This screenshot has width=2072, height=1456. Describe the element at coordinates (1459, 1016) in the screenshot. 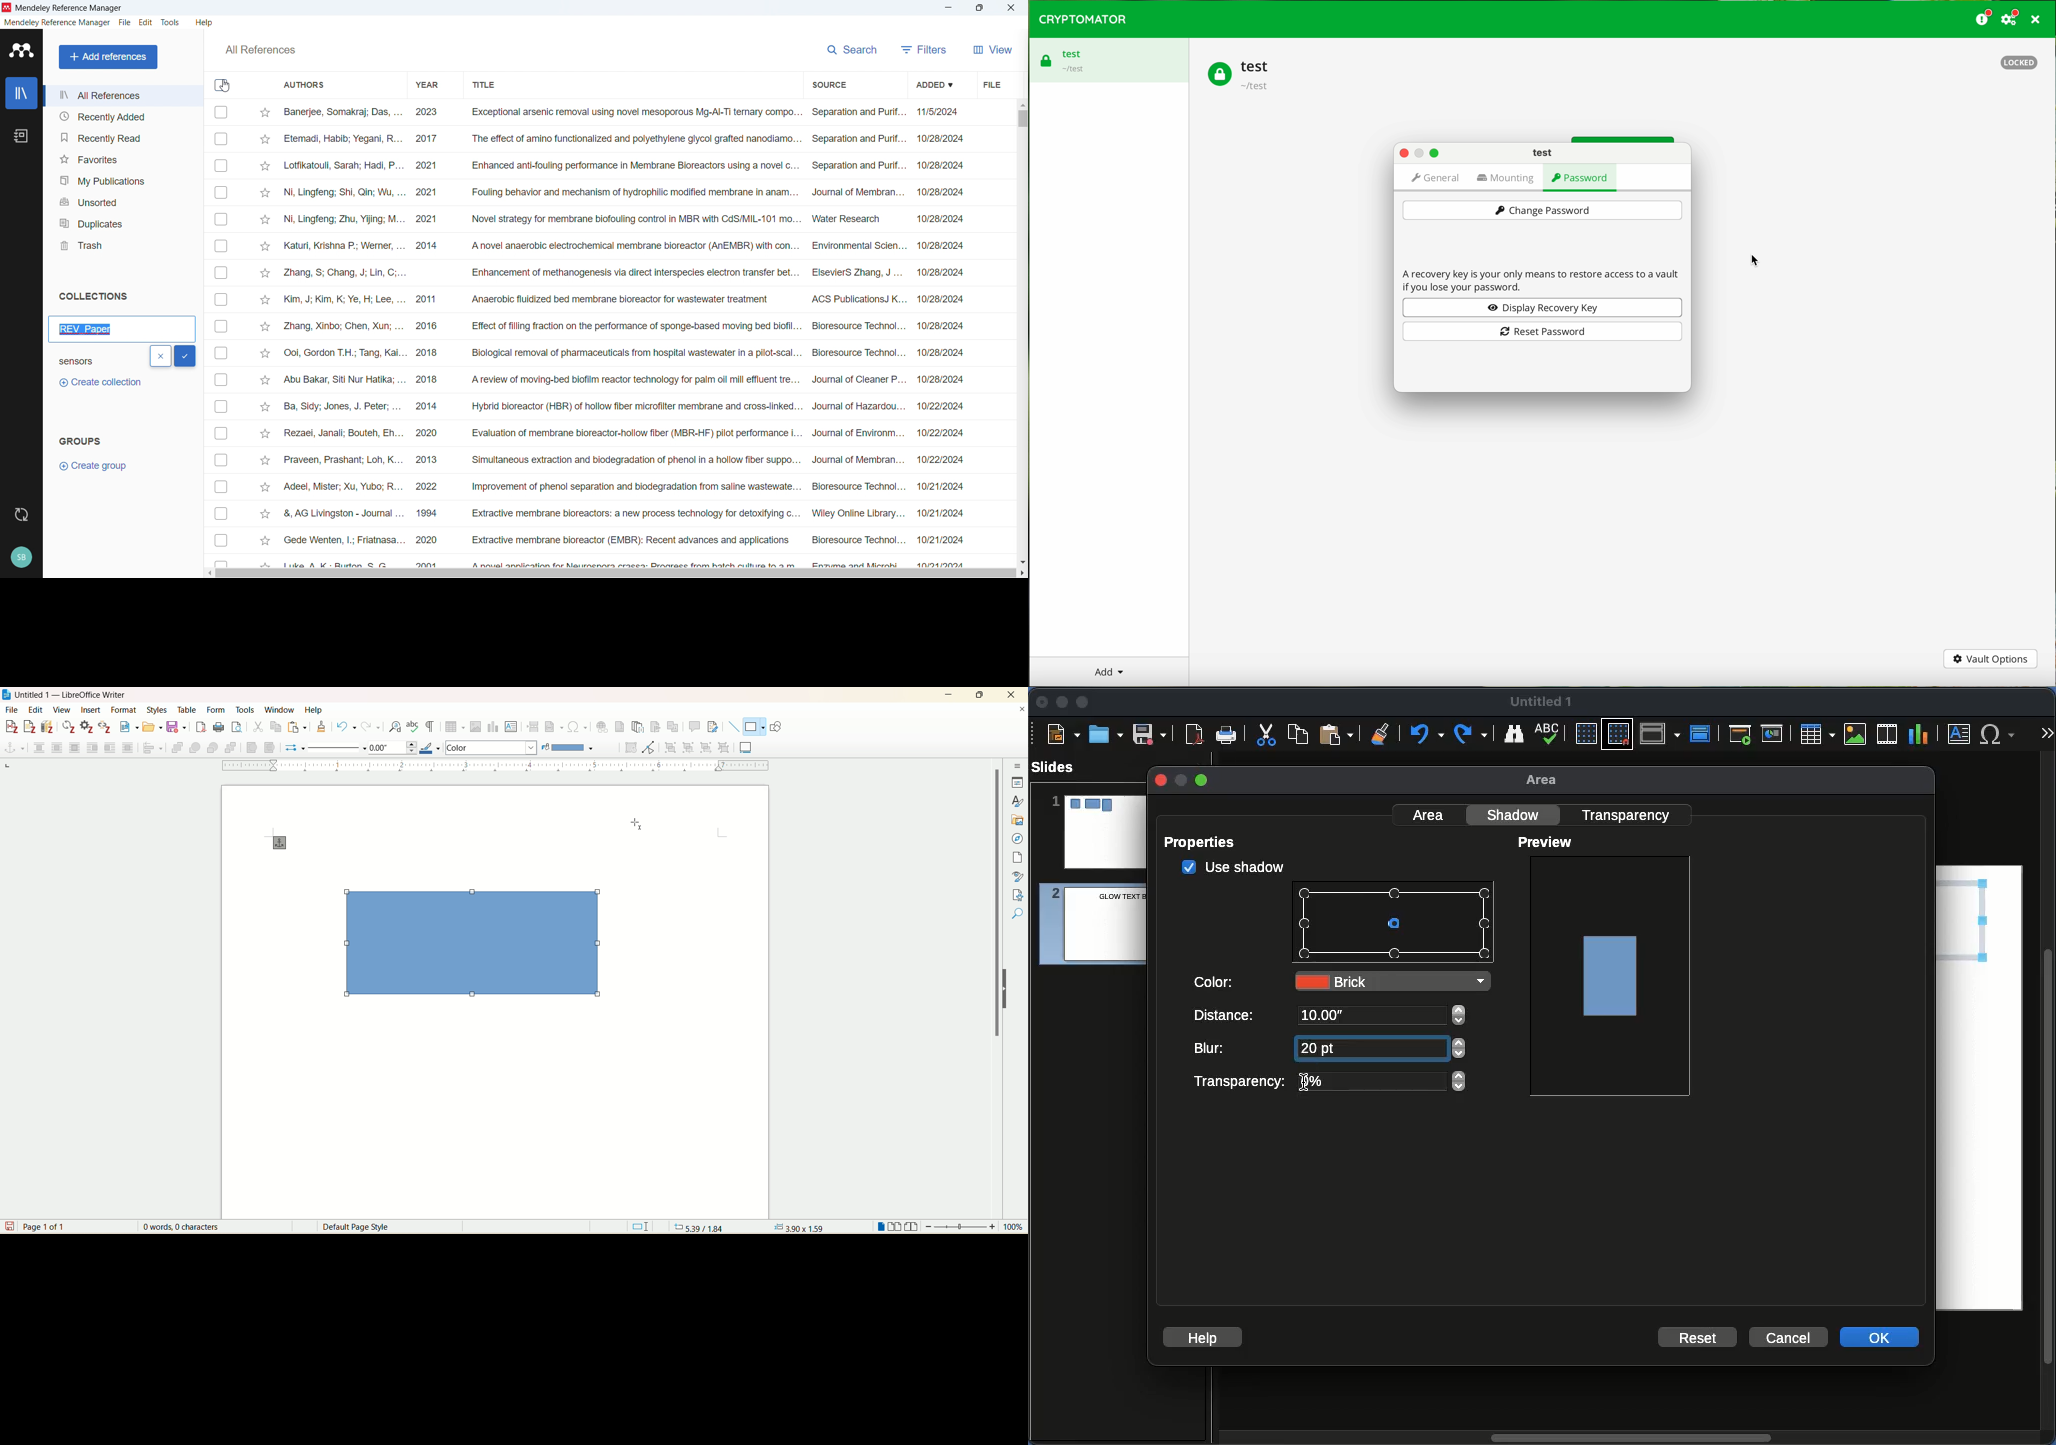

I see `adjust` at that location.